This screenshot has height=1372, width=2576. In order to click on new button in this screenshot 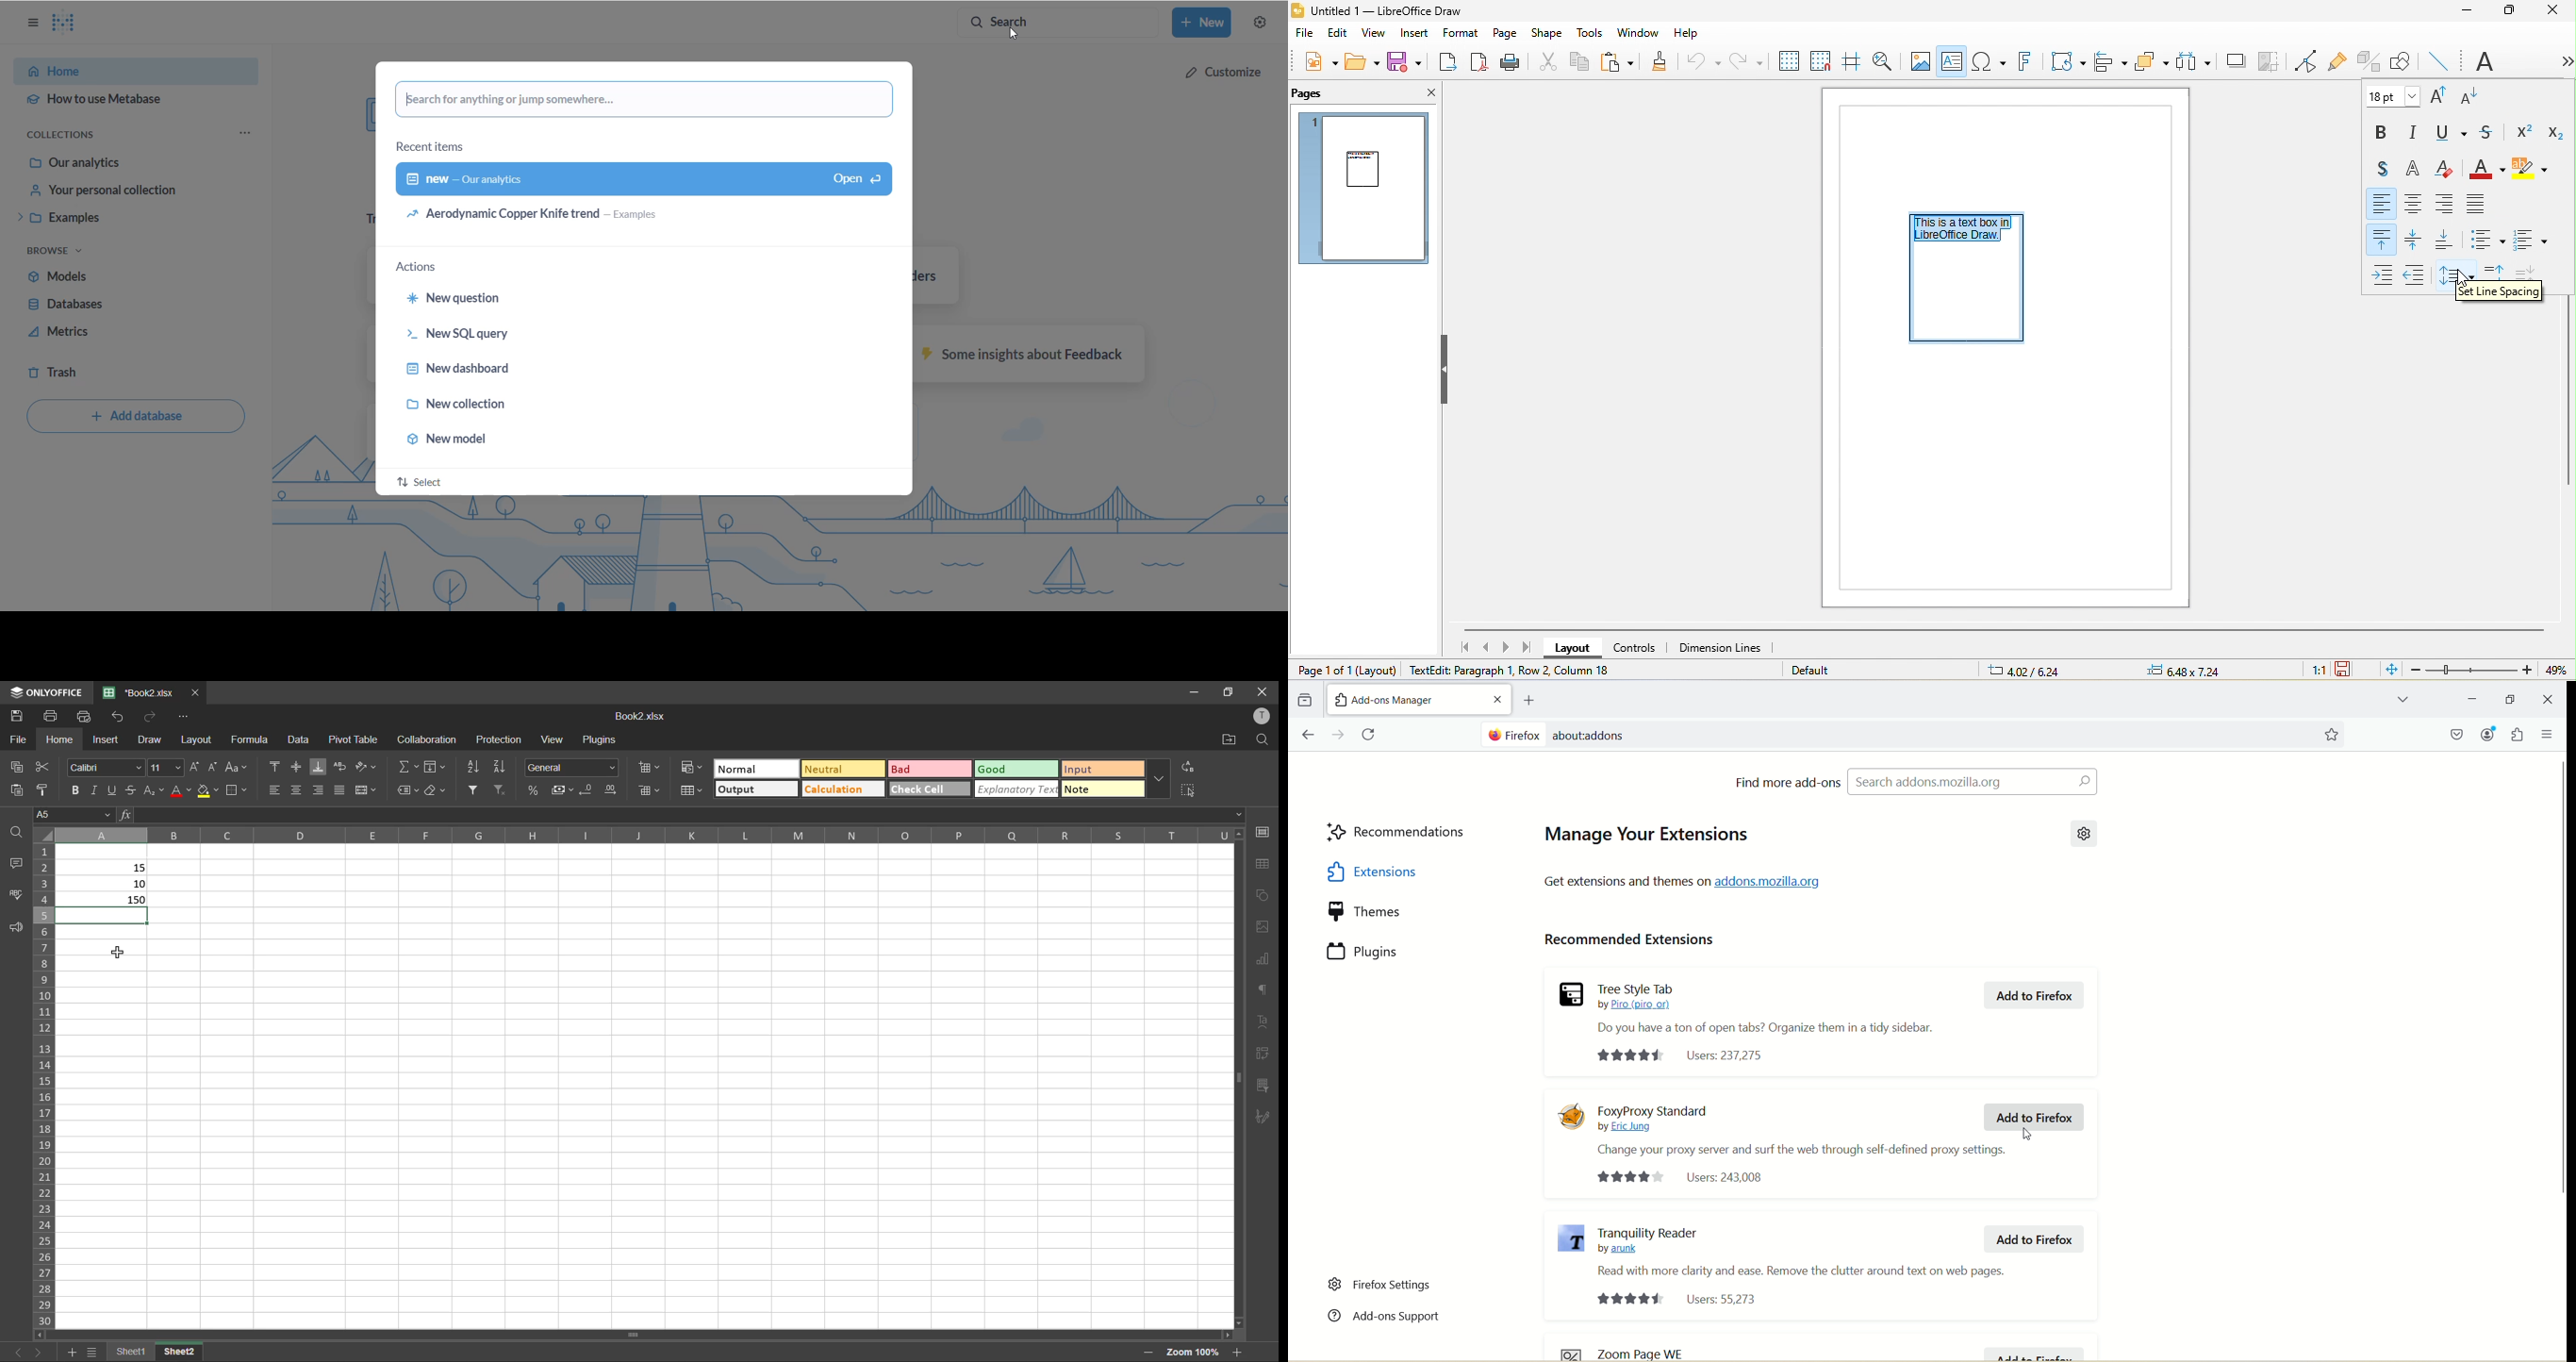, I will do `click(1204, 23)`.